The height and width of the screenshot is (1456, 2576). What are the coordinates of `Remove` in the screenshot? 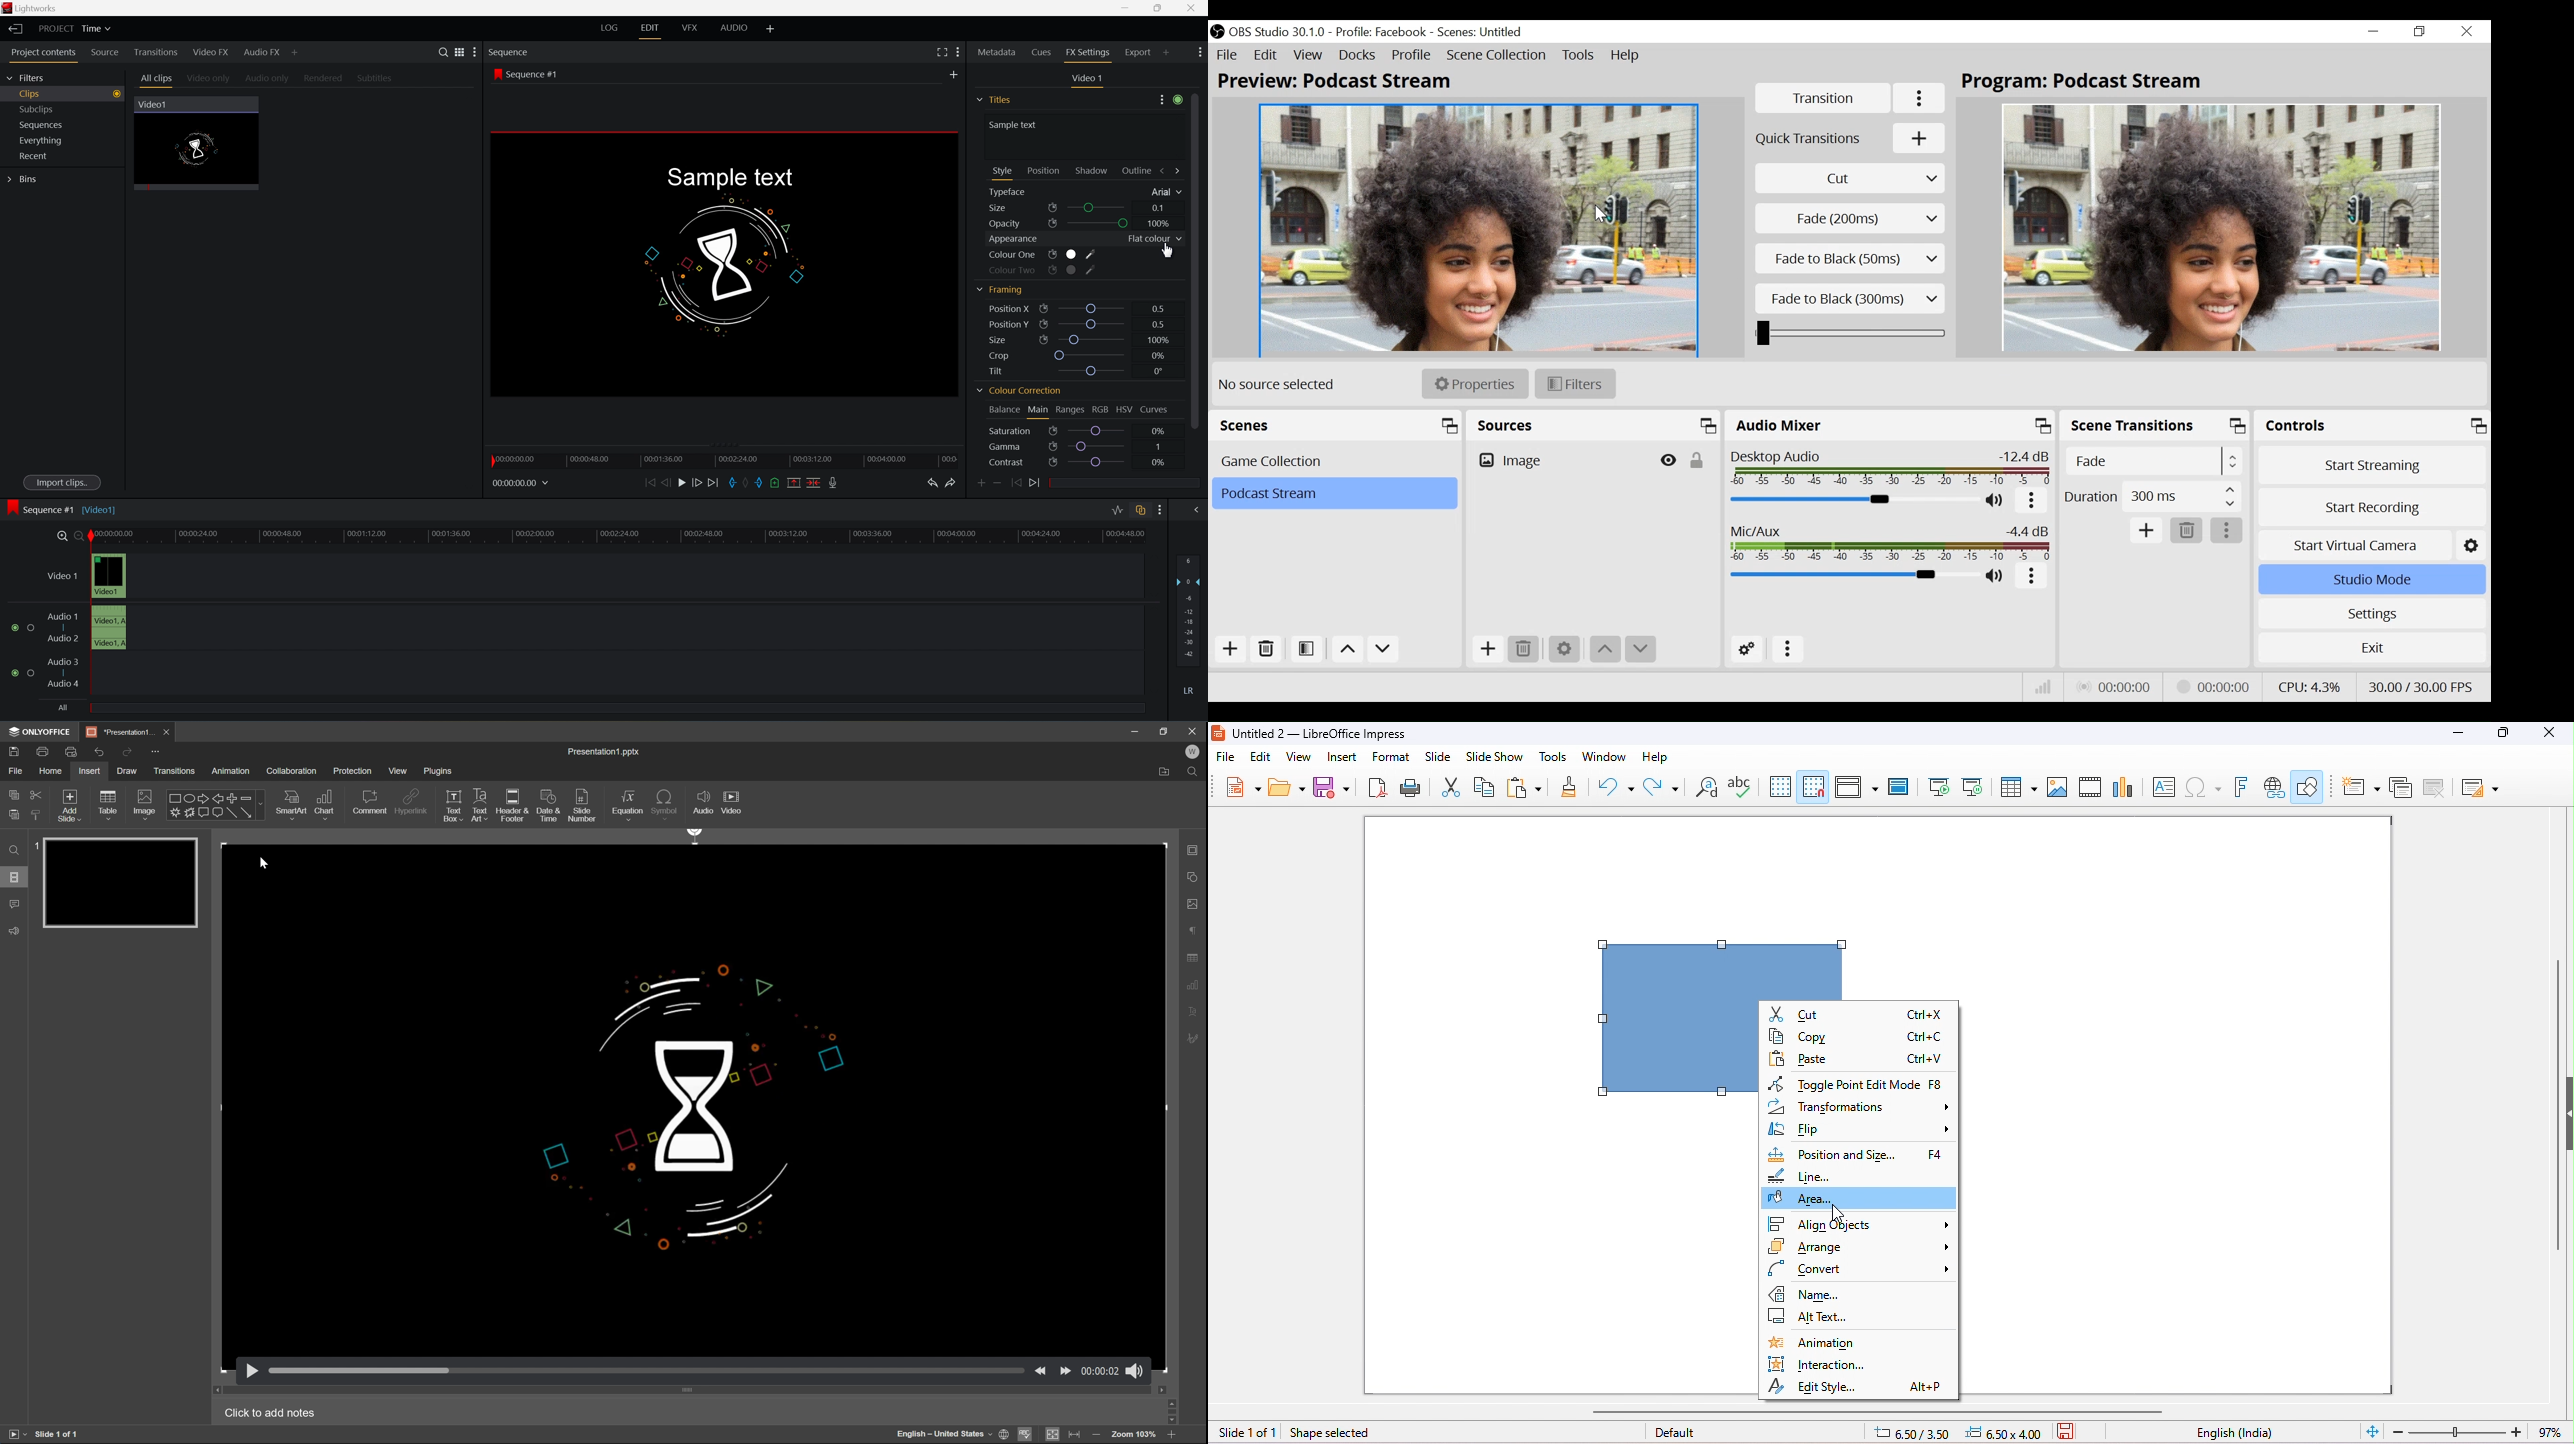 It's located at (1526, 649).